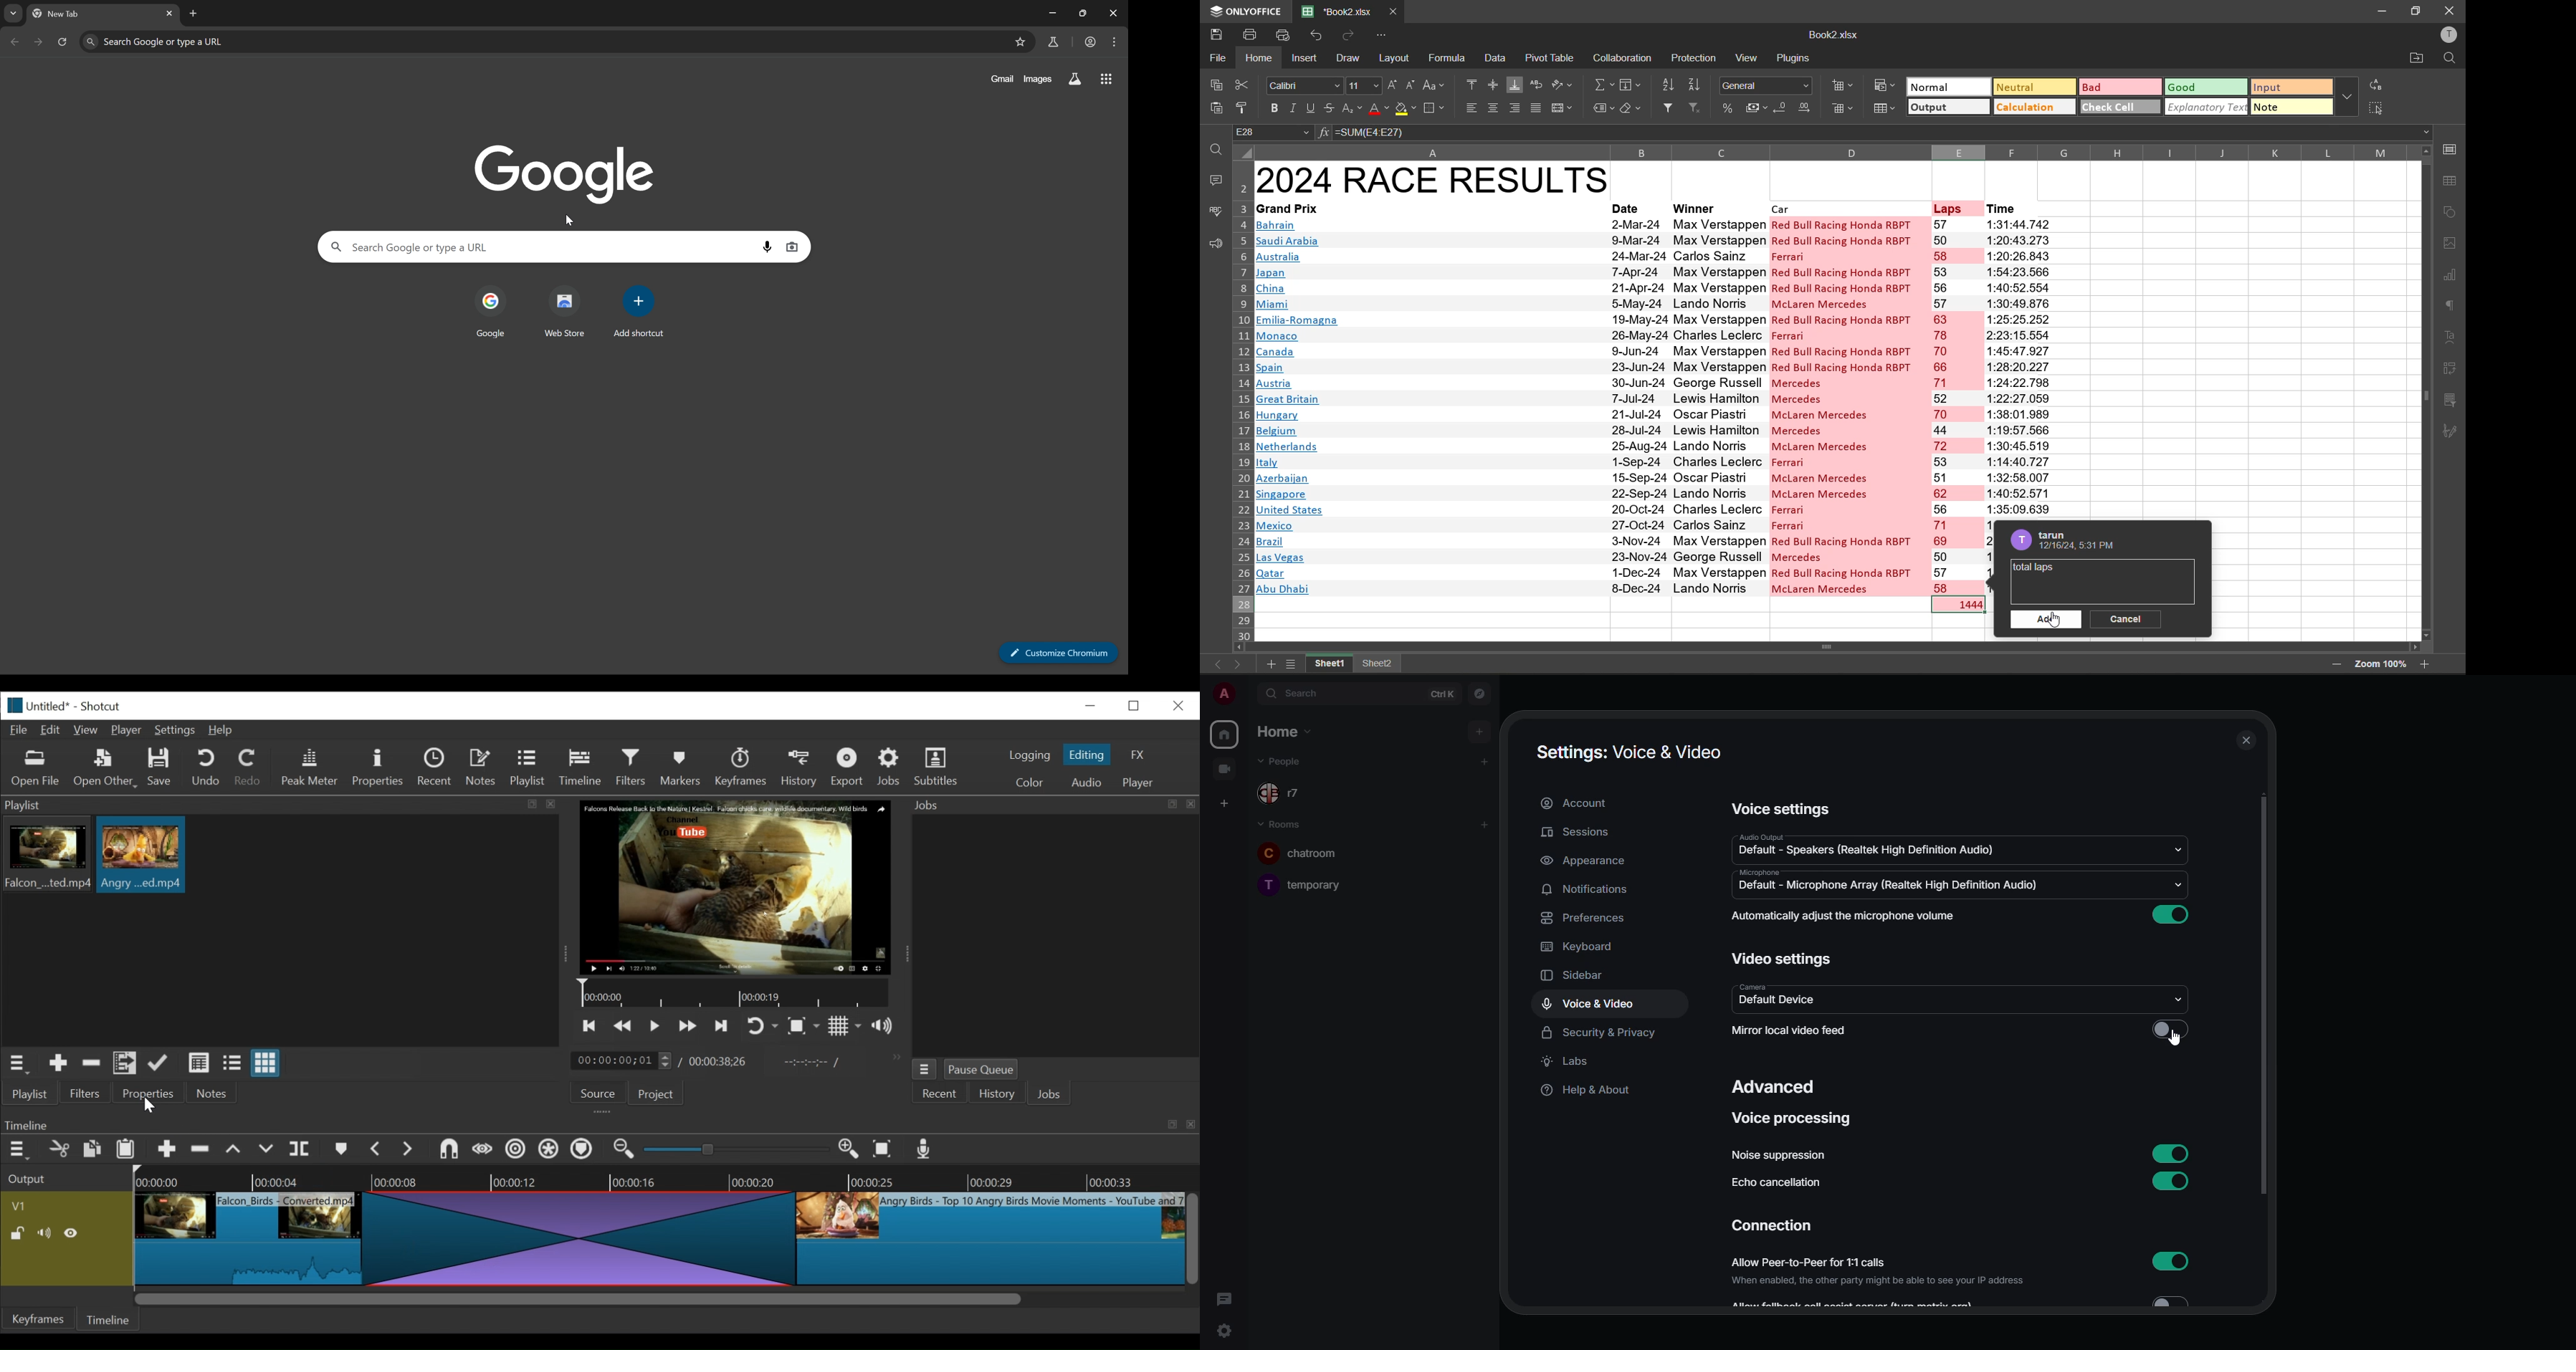 Image resolution: width=2576 pixels, height=1372 pixels. Describe the element at coordinates (2004, 208) in the screenshot. I see `time` at that location.